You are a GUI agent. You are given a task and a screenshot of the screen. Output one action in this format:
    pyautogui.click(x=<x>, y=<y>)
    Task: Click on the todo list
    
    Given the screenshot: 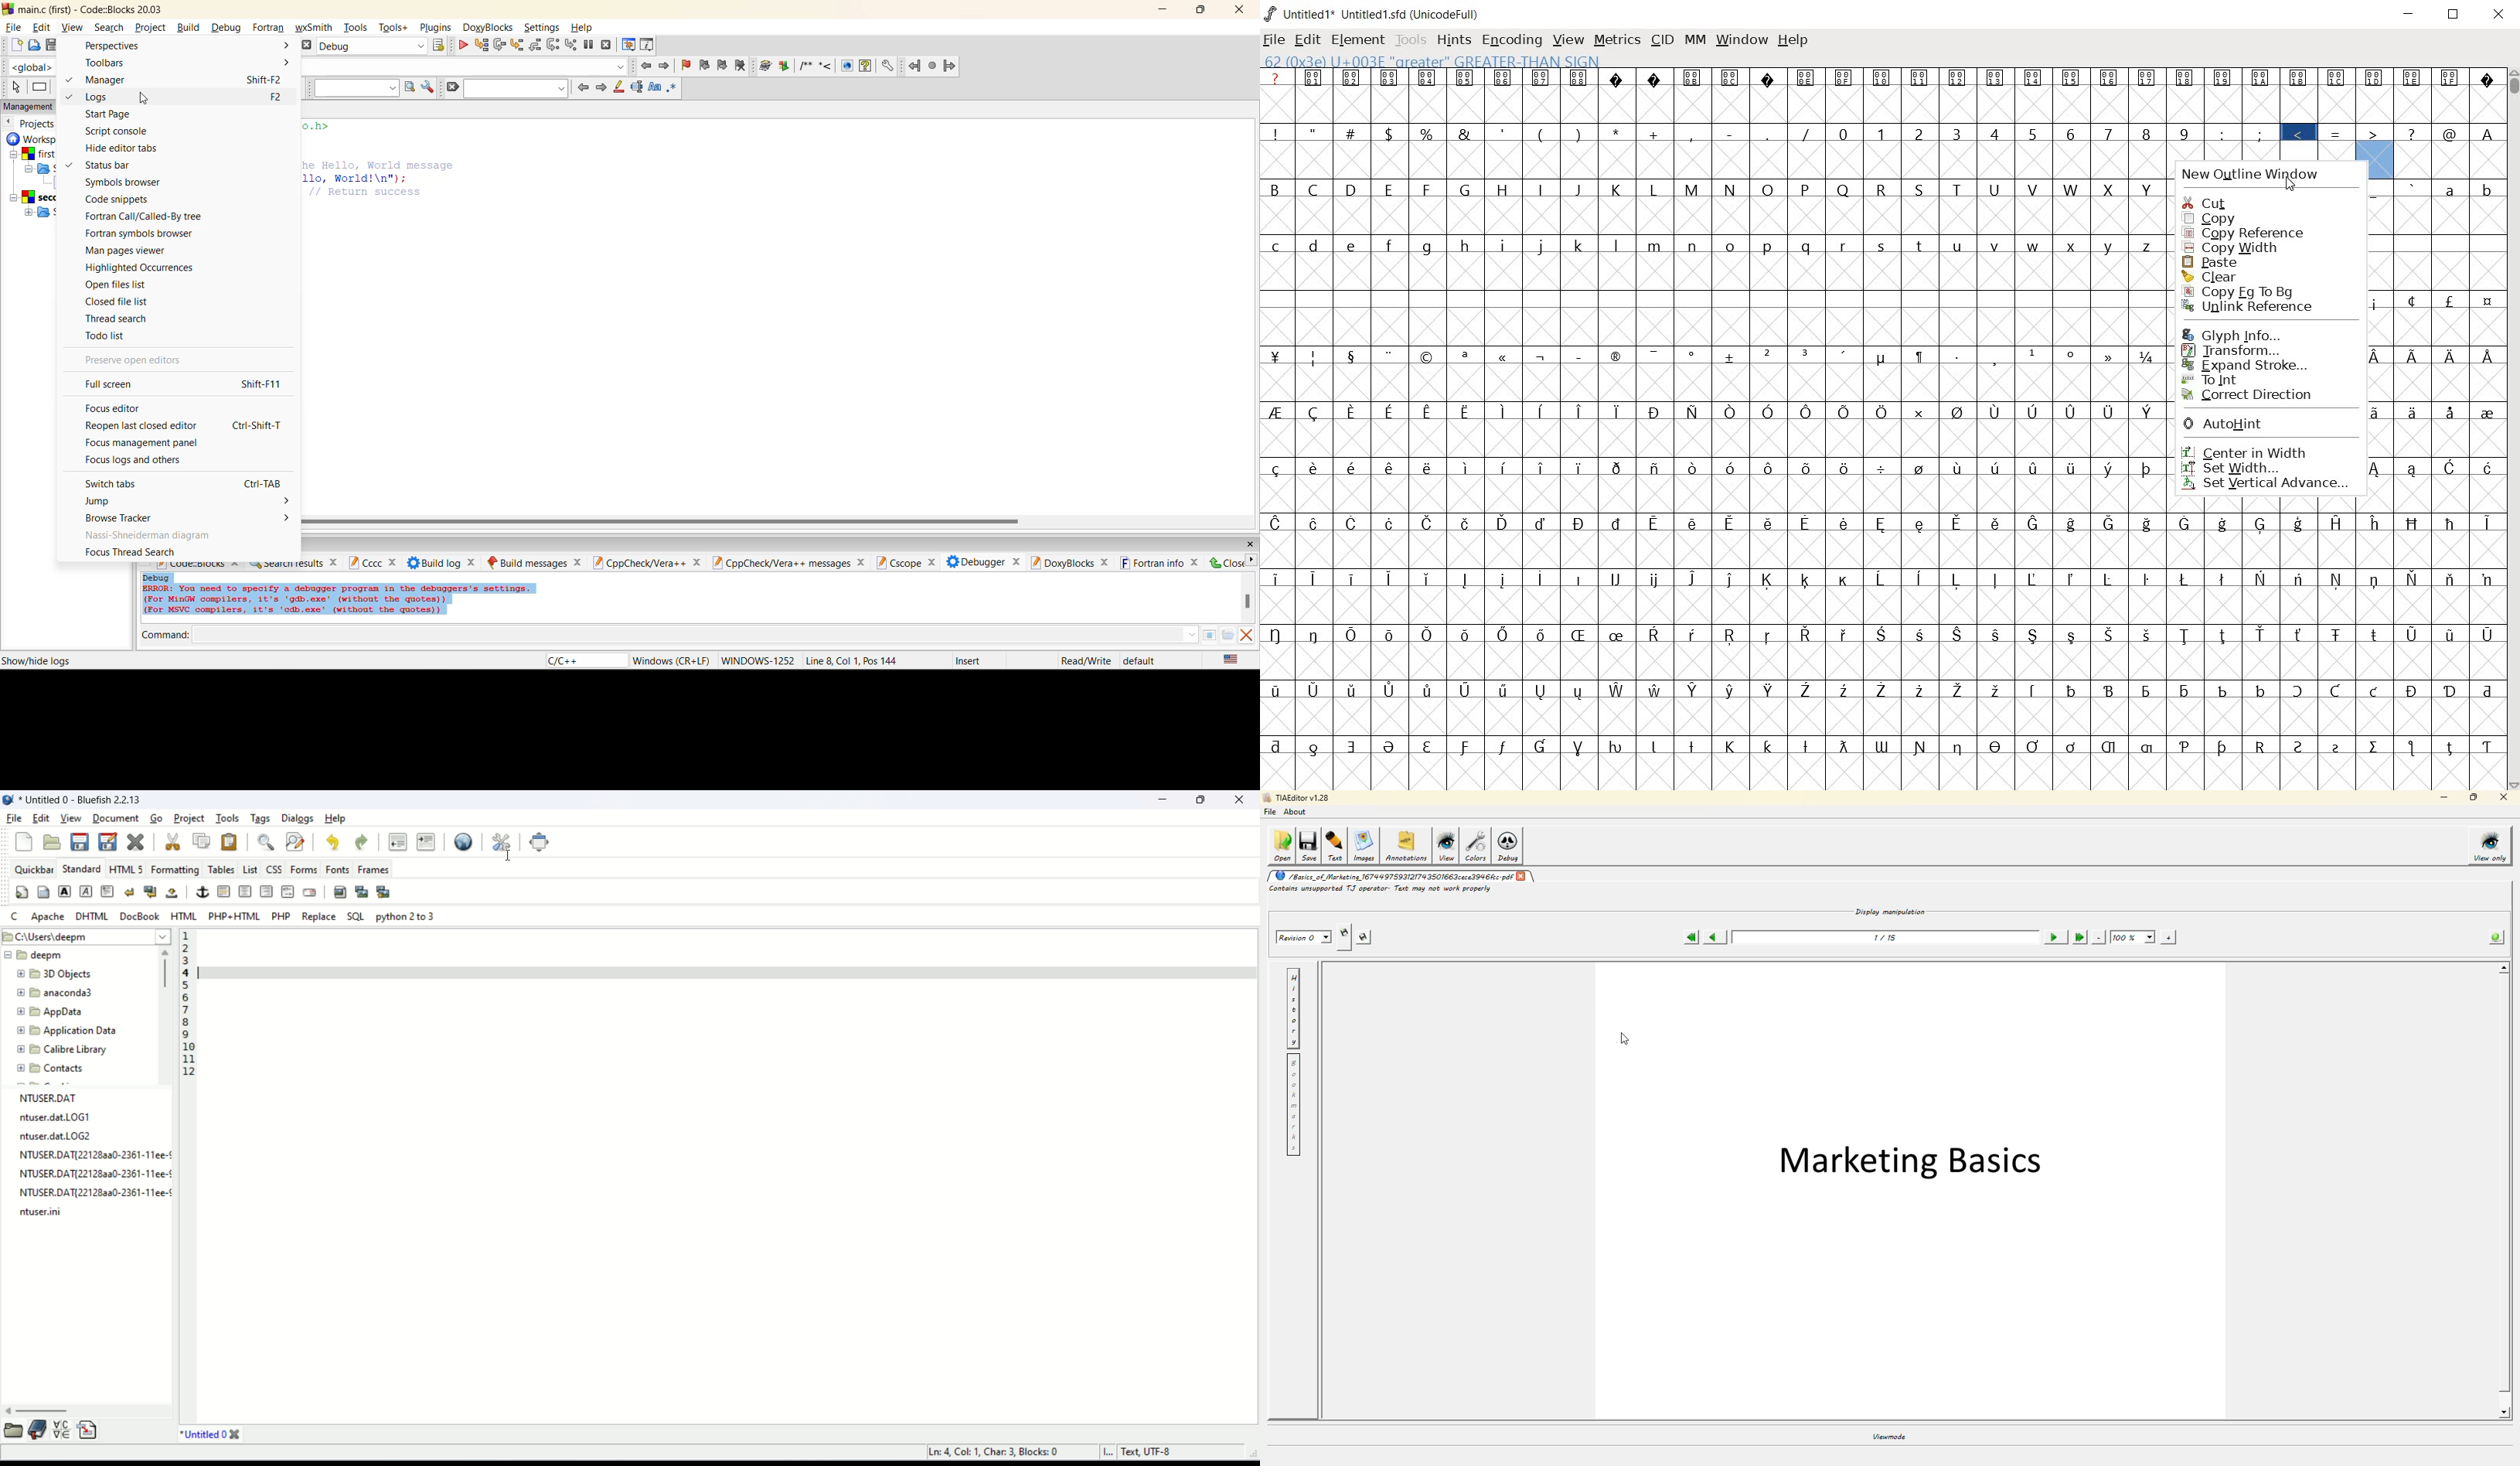 What is the action you would take?
    pyautogui.click(x=107, y=335)
    